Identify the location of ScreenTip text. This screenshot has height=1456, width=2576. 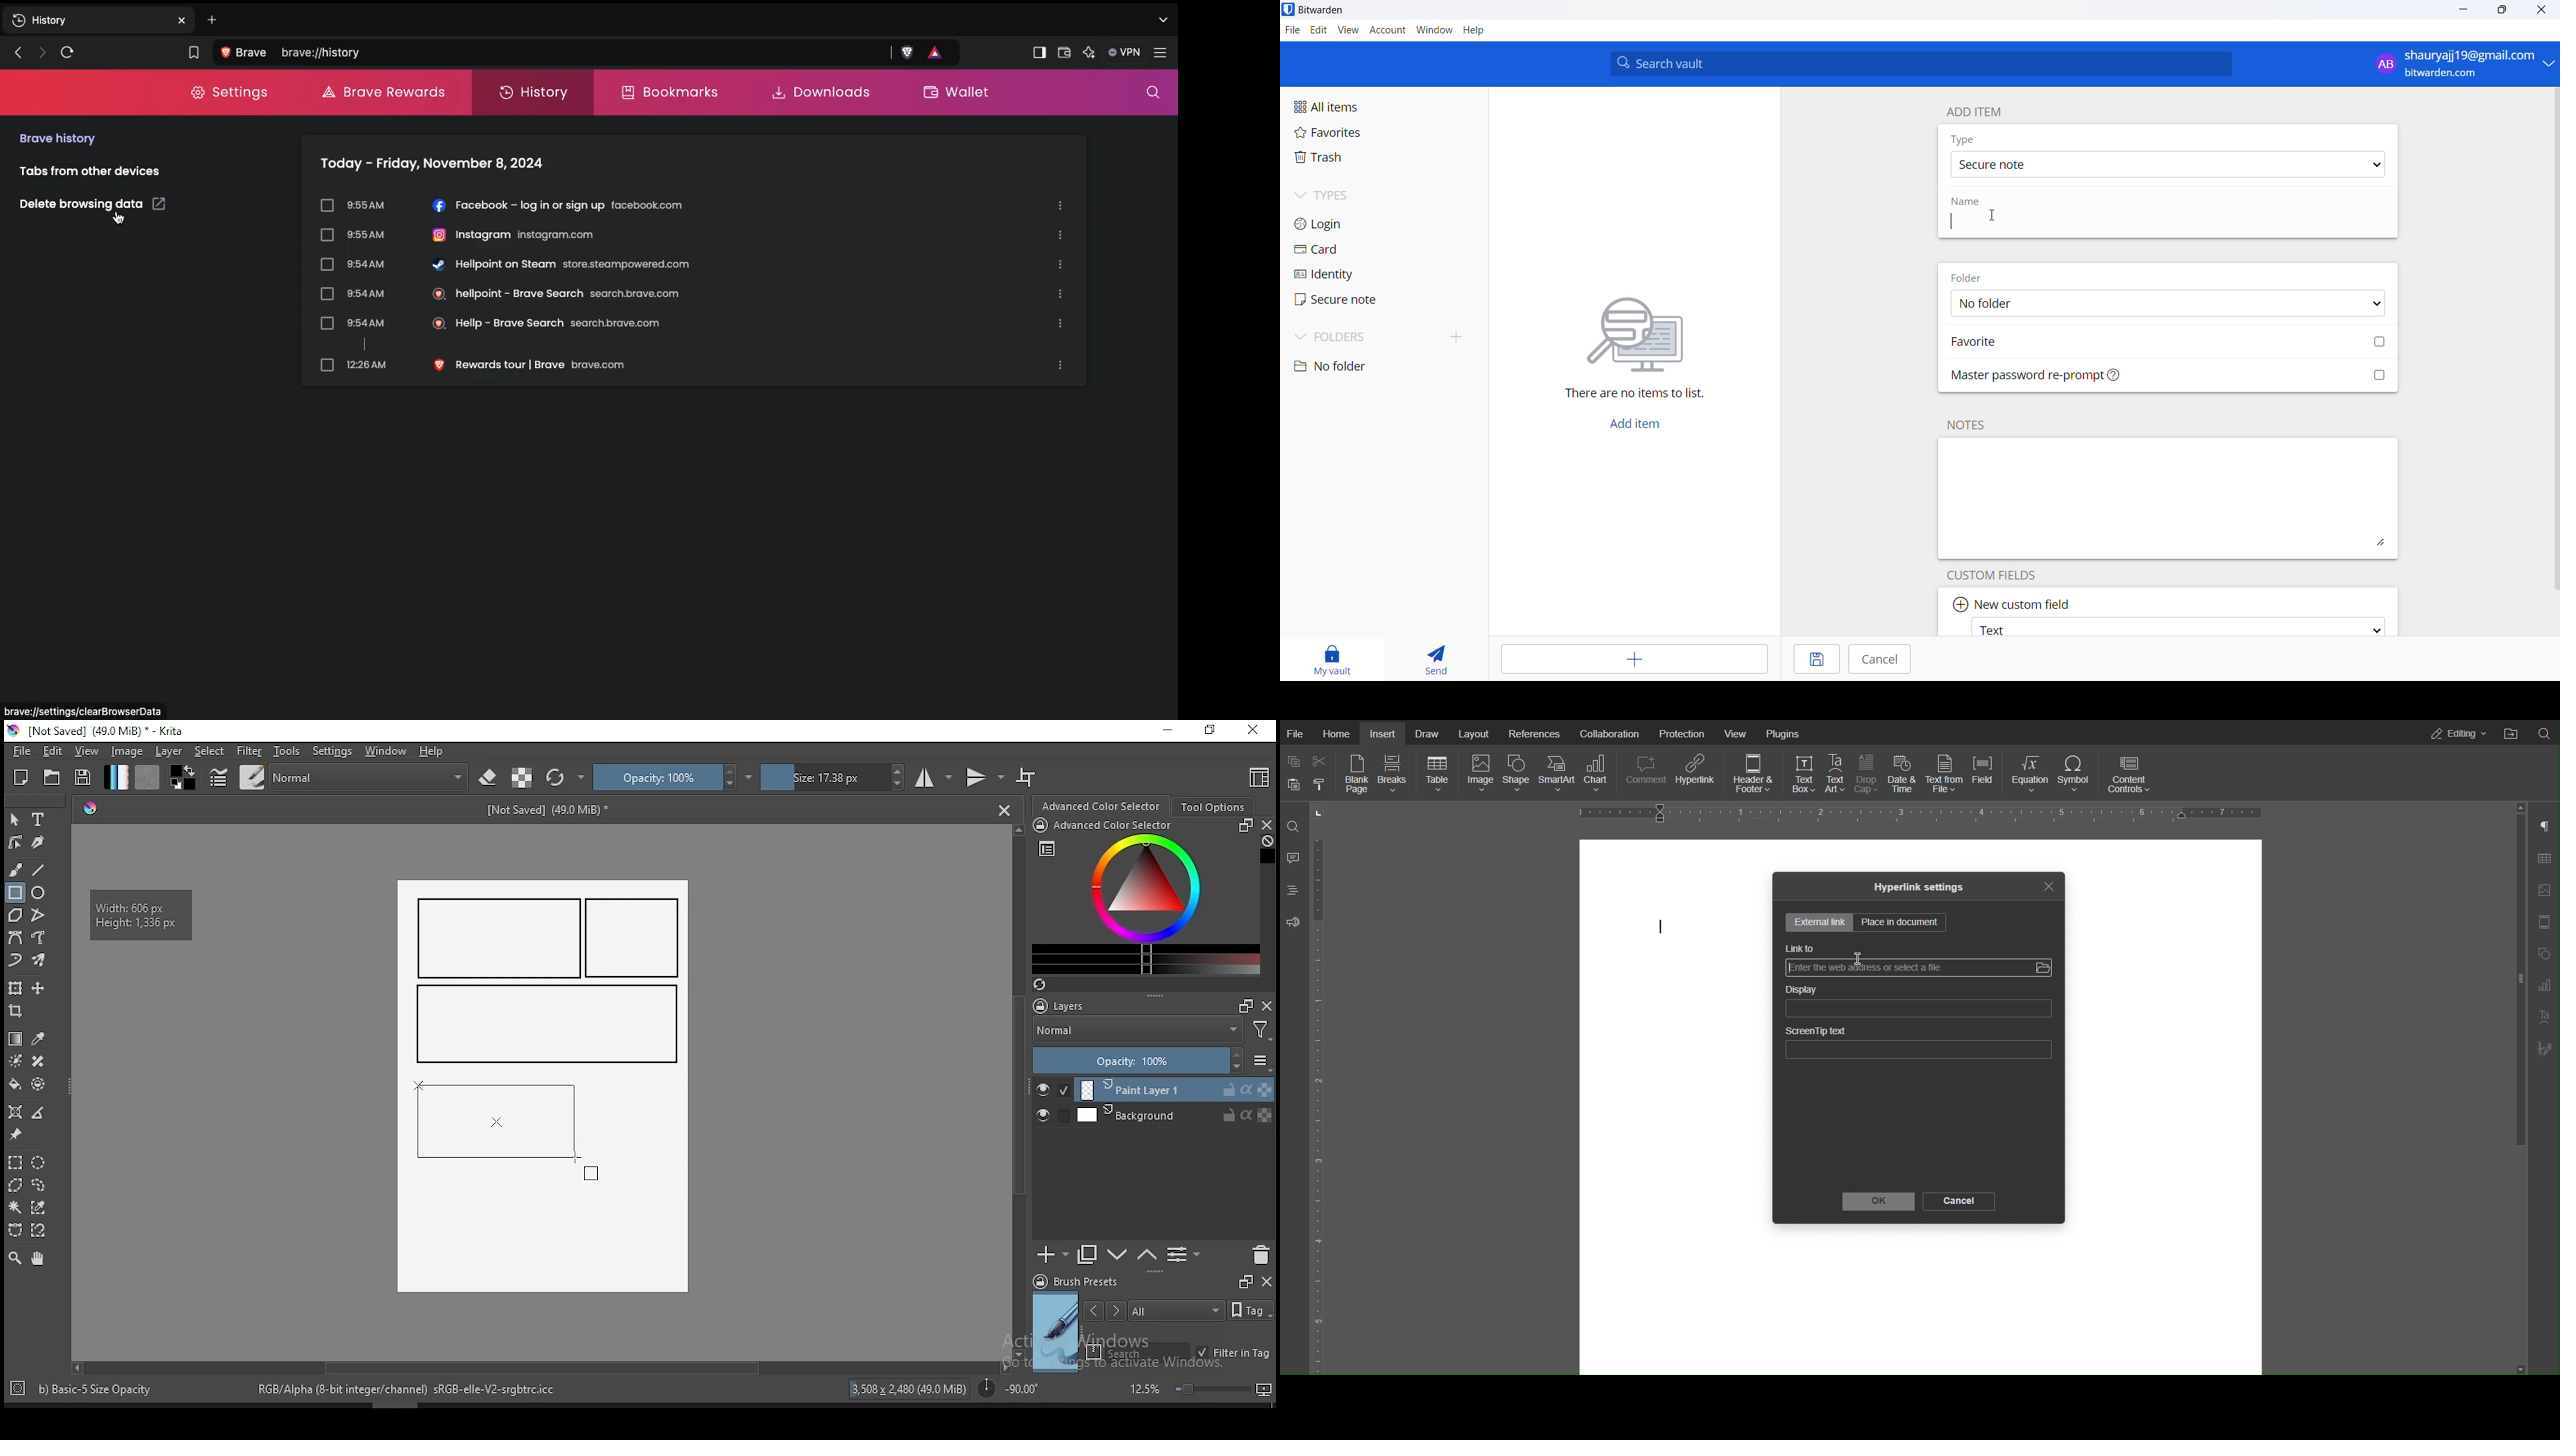
(1816, 1032).